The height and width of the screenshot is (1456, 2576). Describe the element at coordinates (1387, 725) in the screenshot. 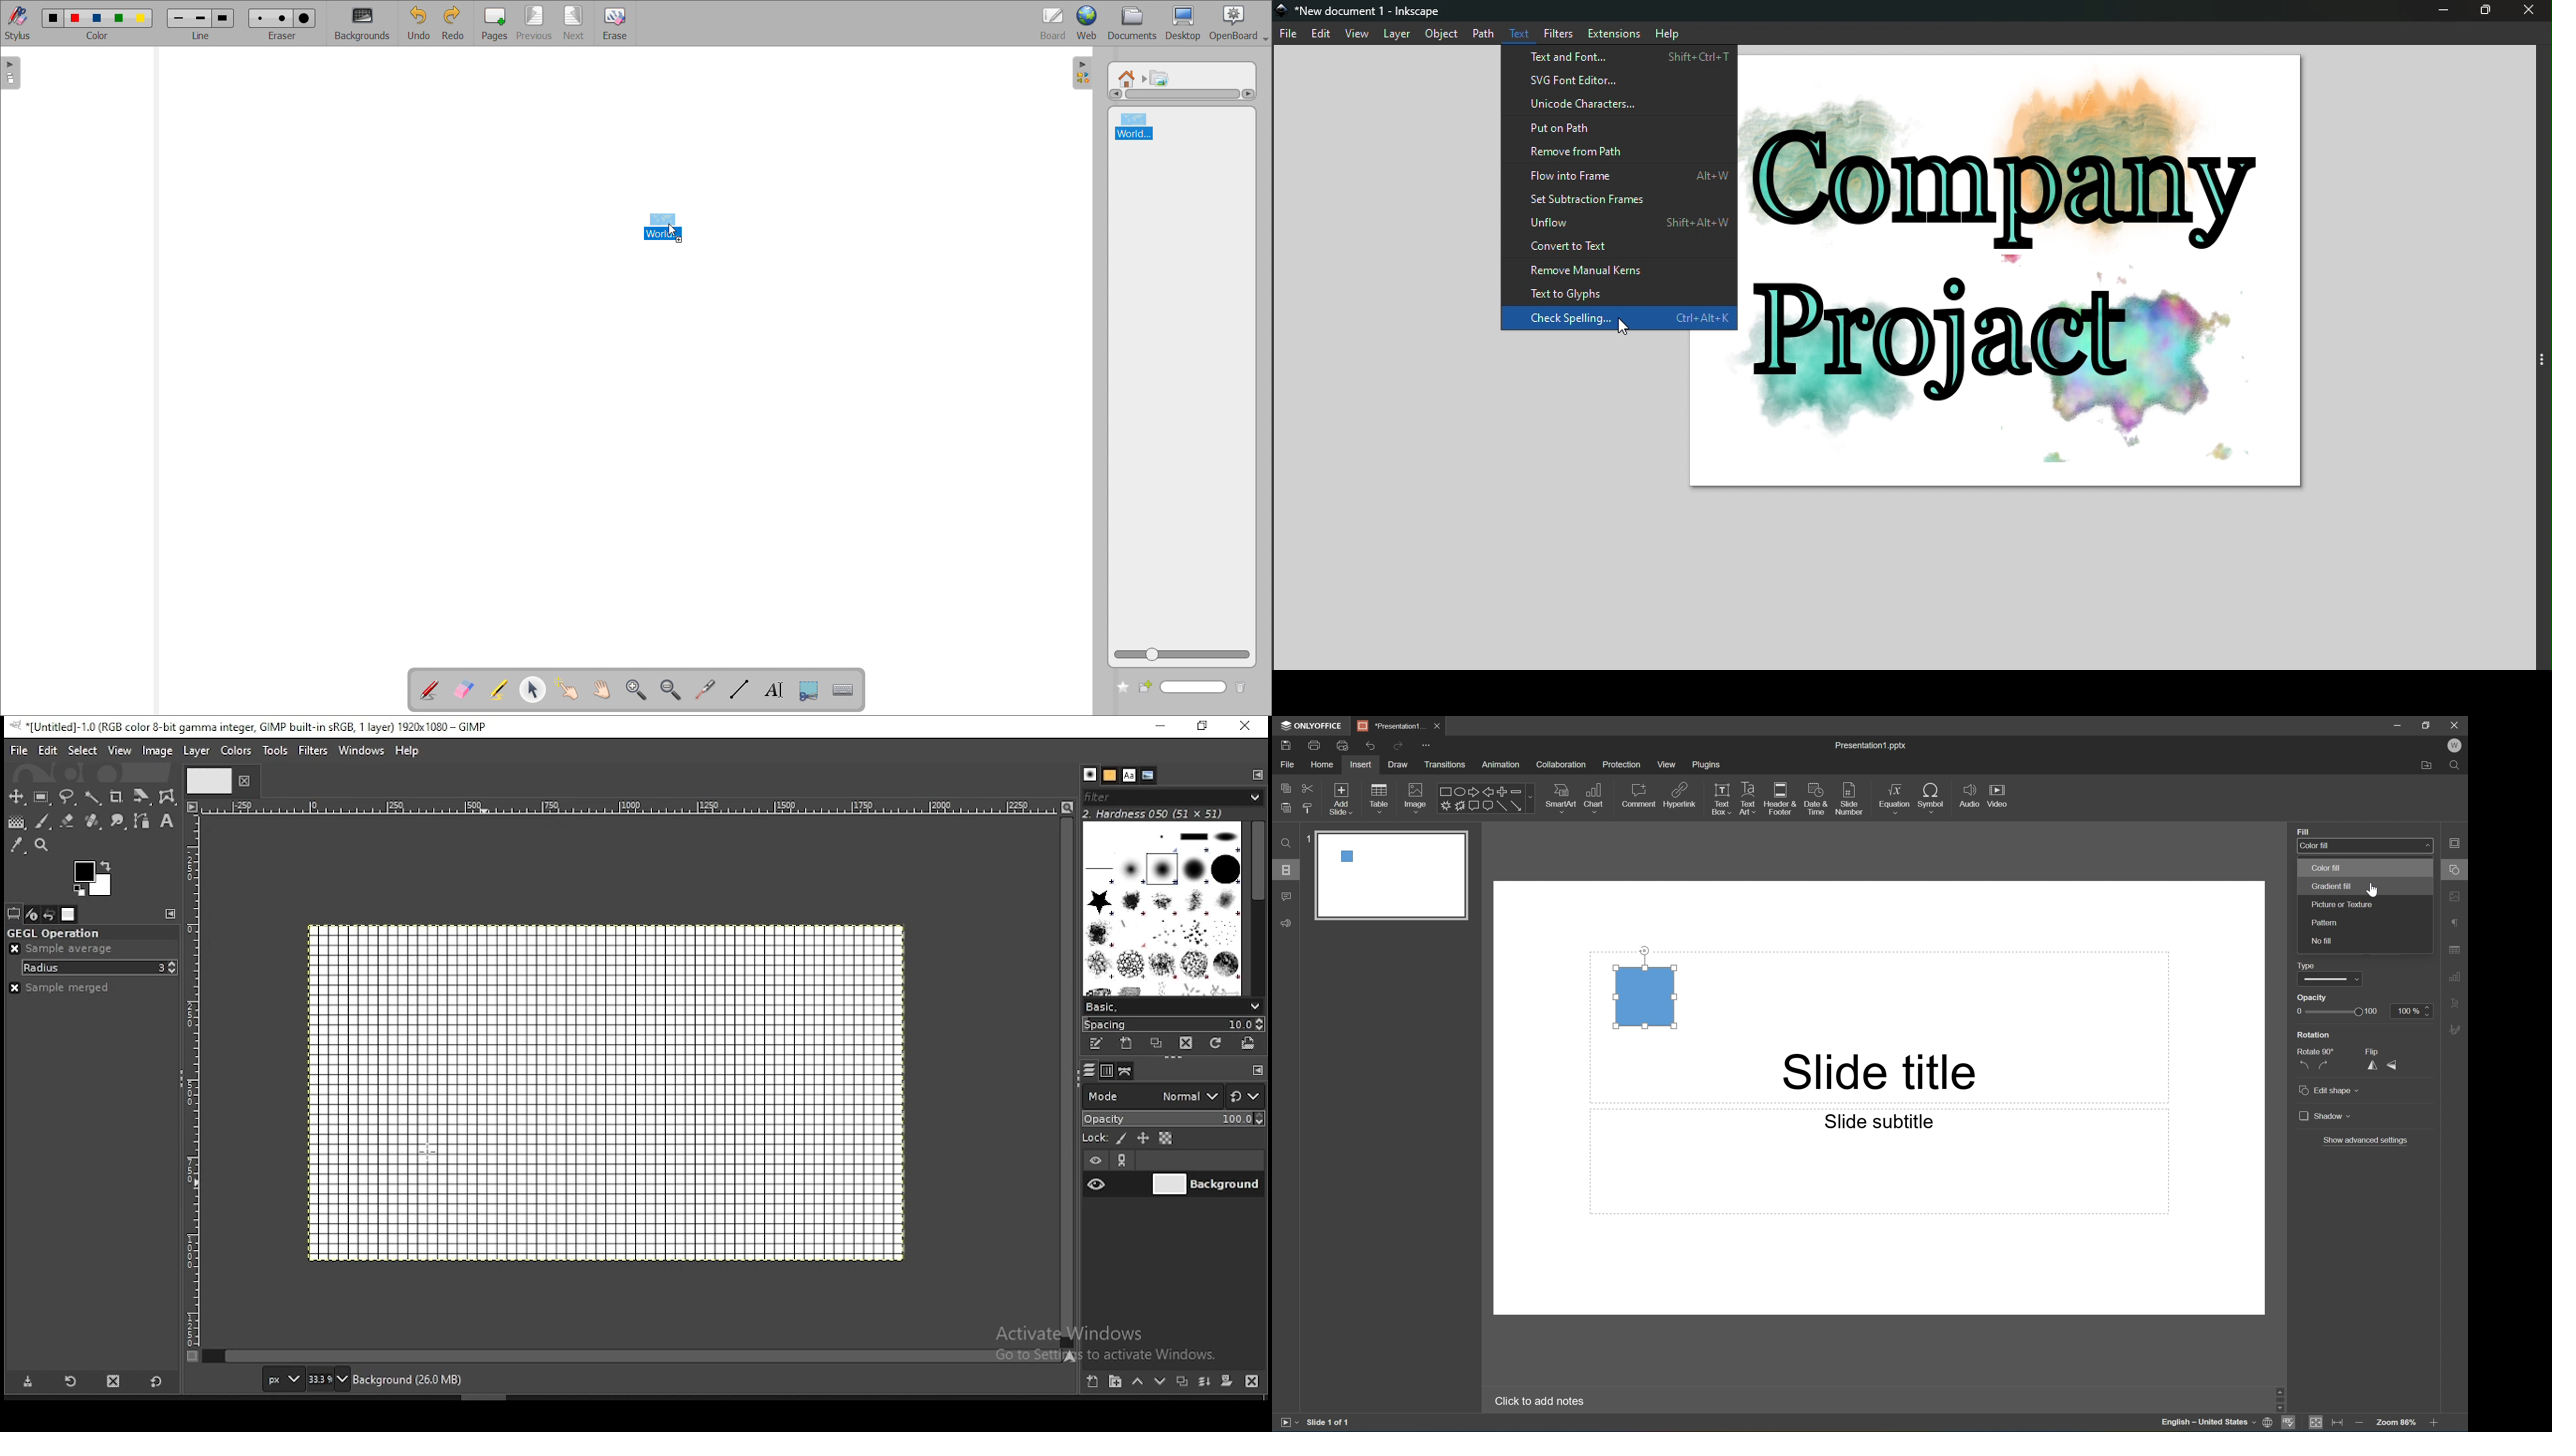

I see `Presentation1...` at that location.